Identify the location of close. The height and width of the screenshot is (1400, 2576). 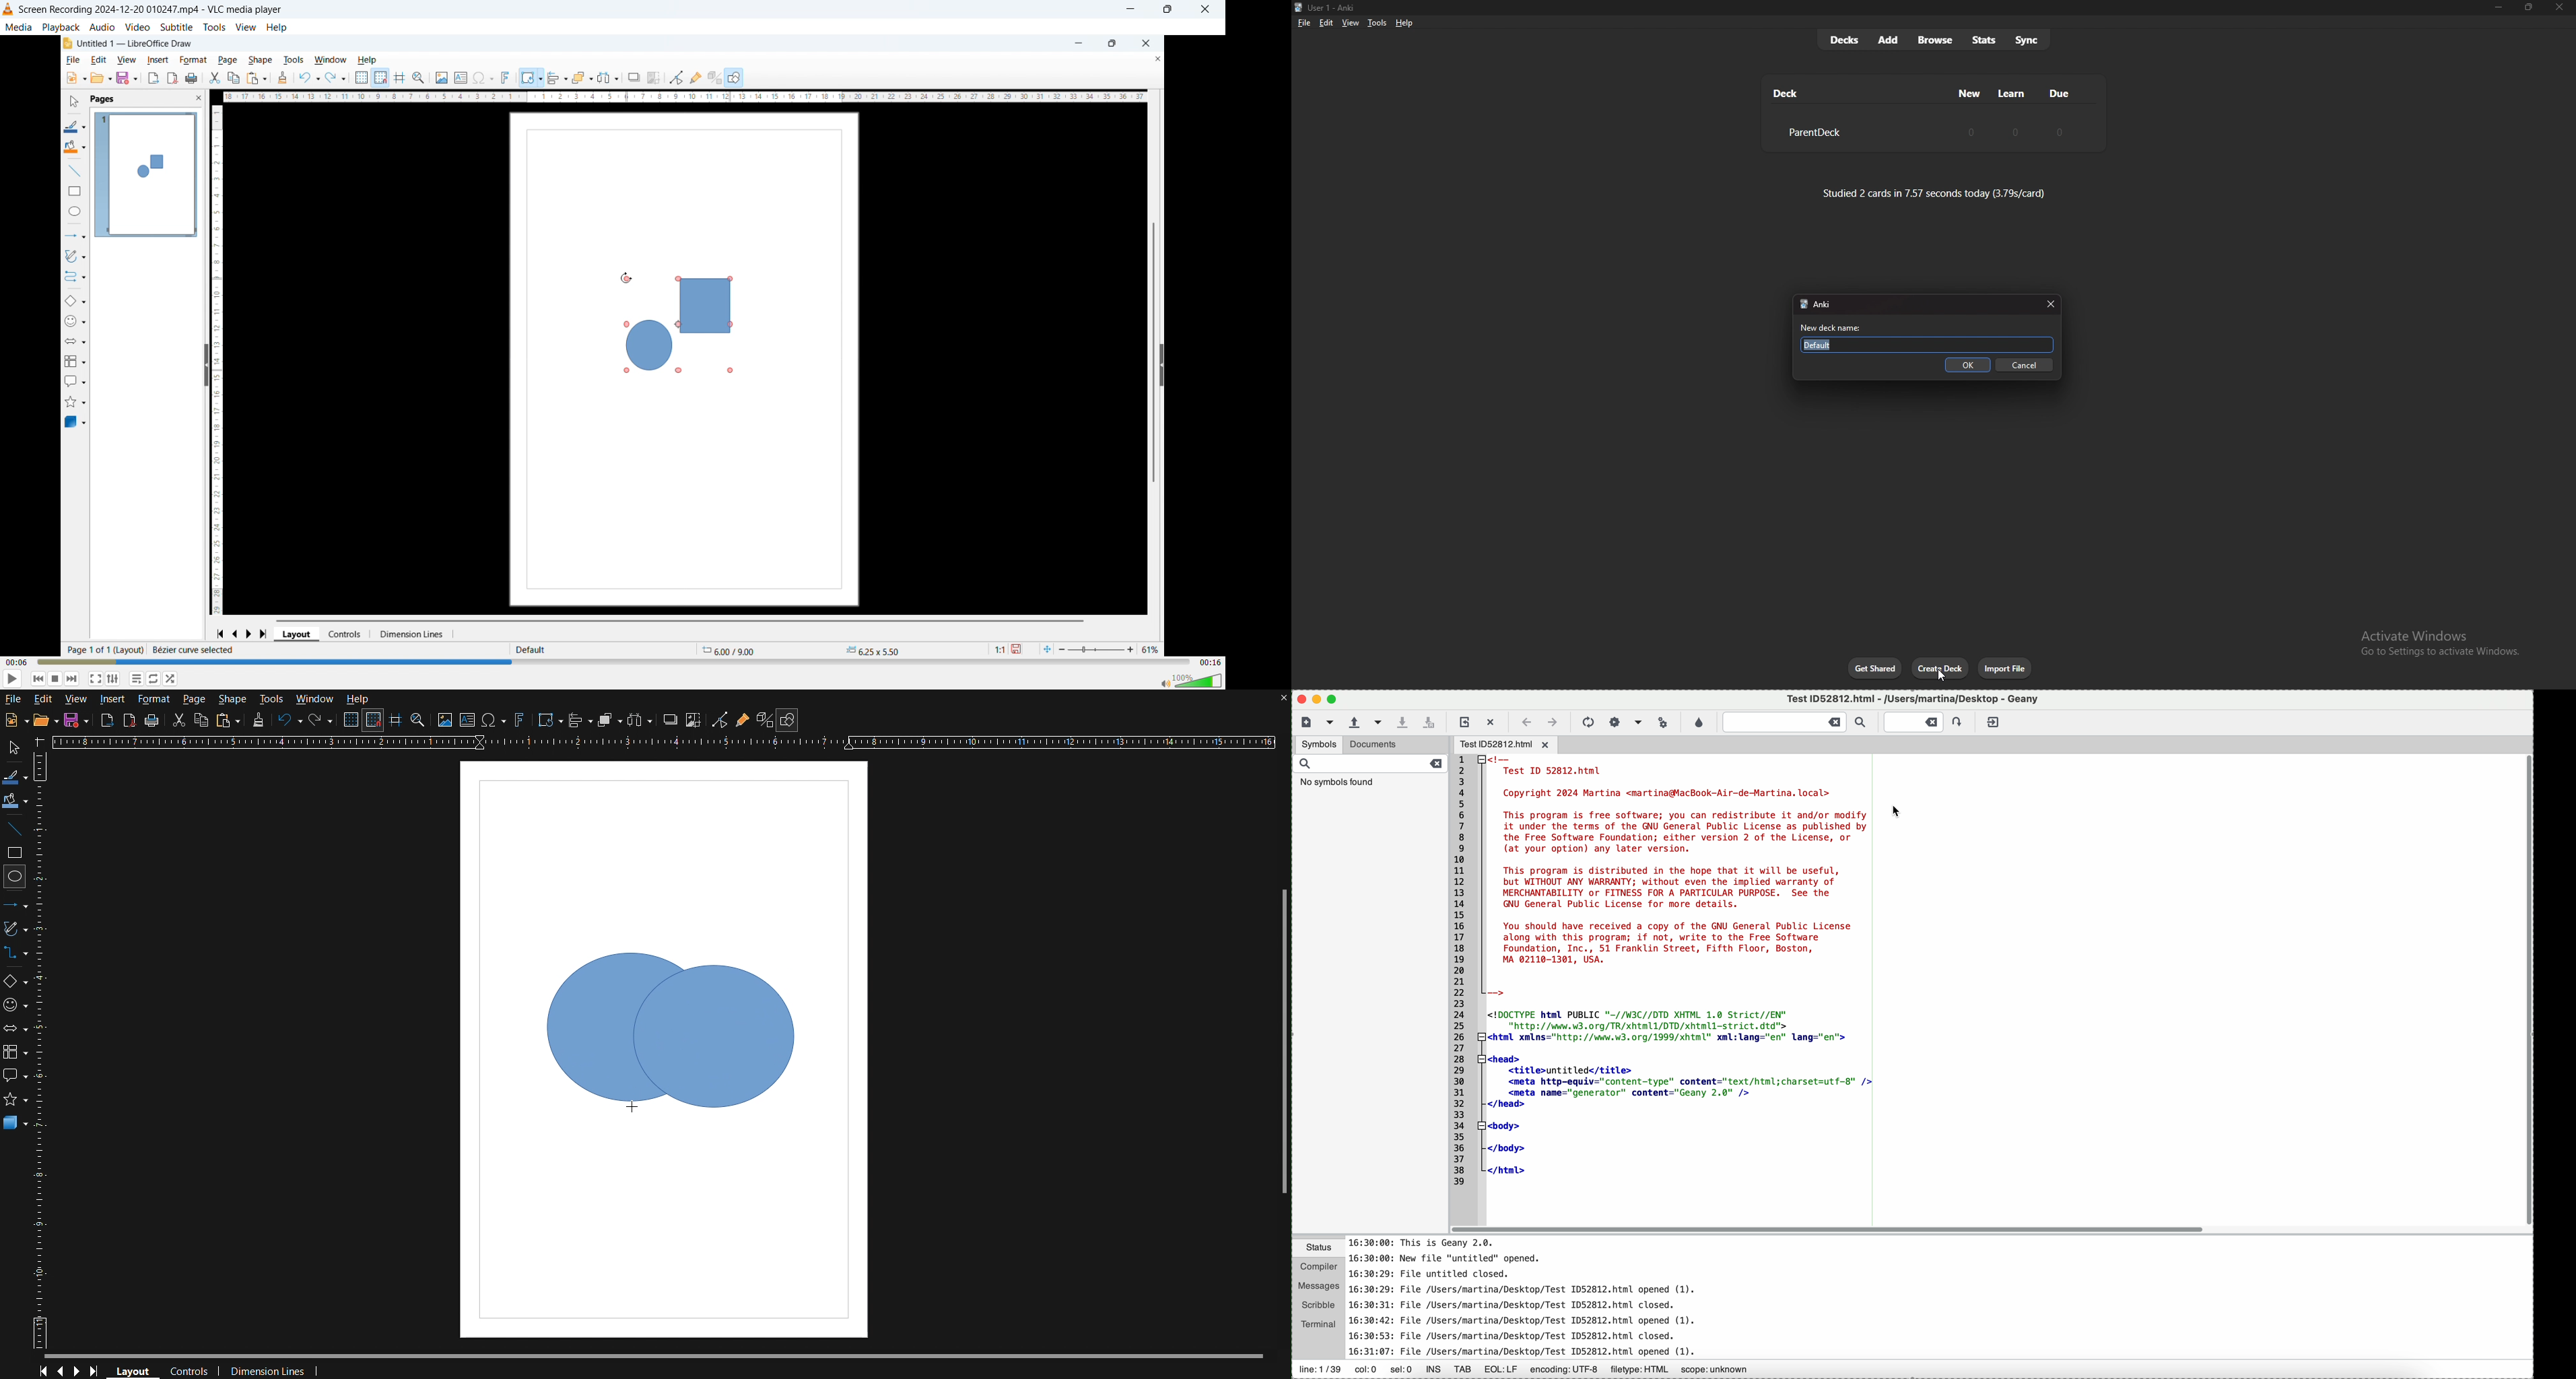
(2050, 305).